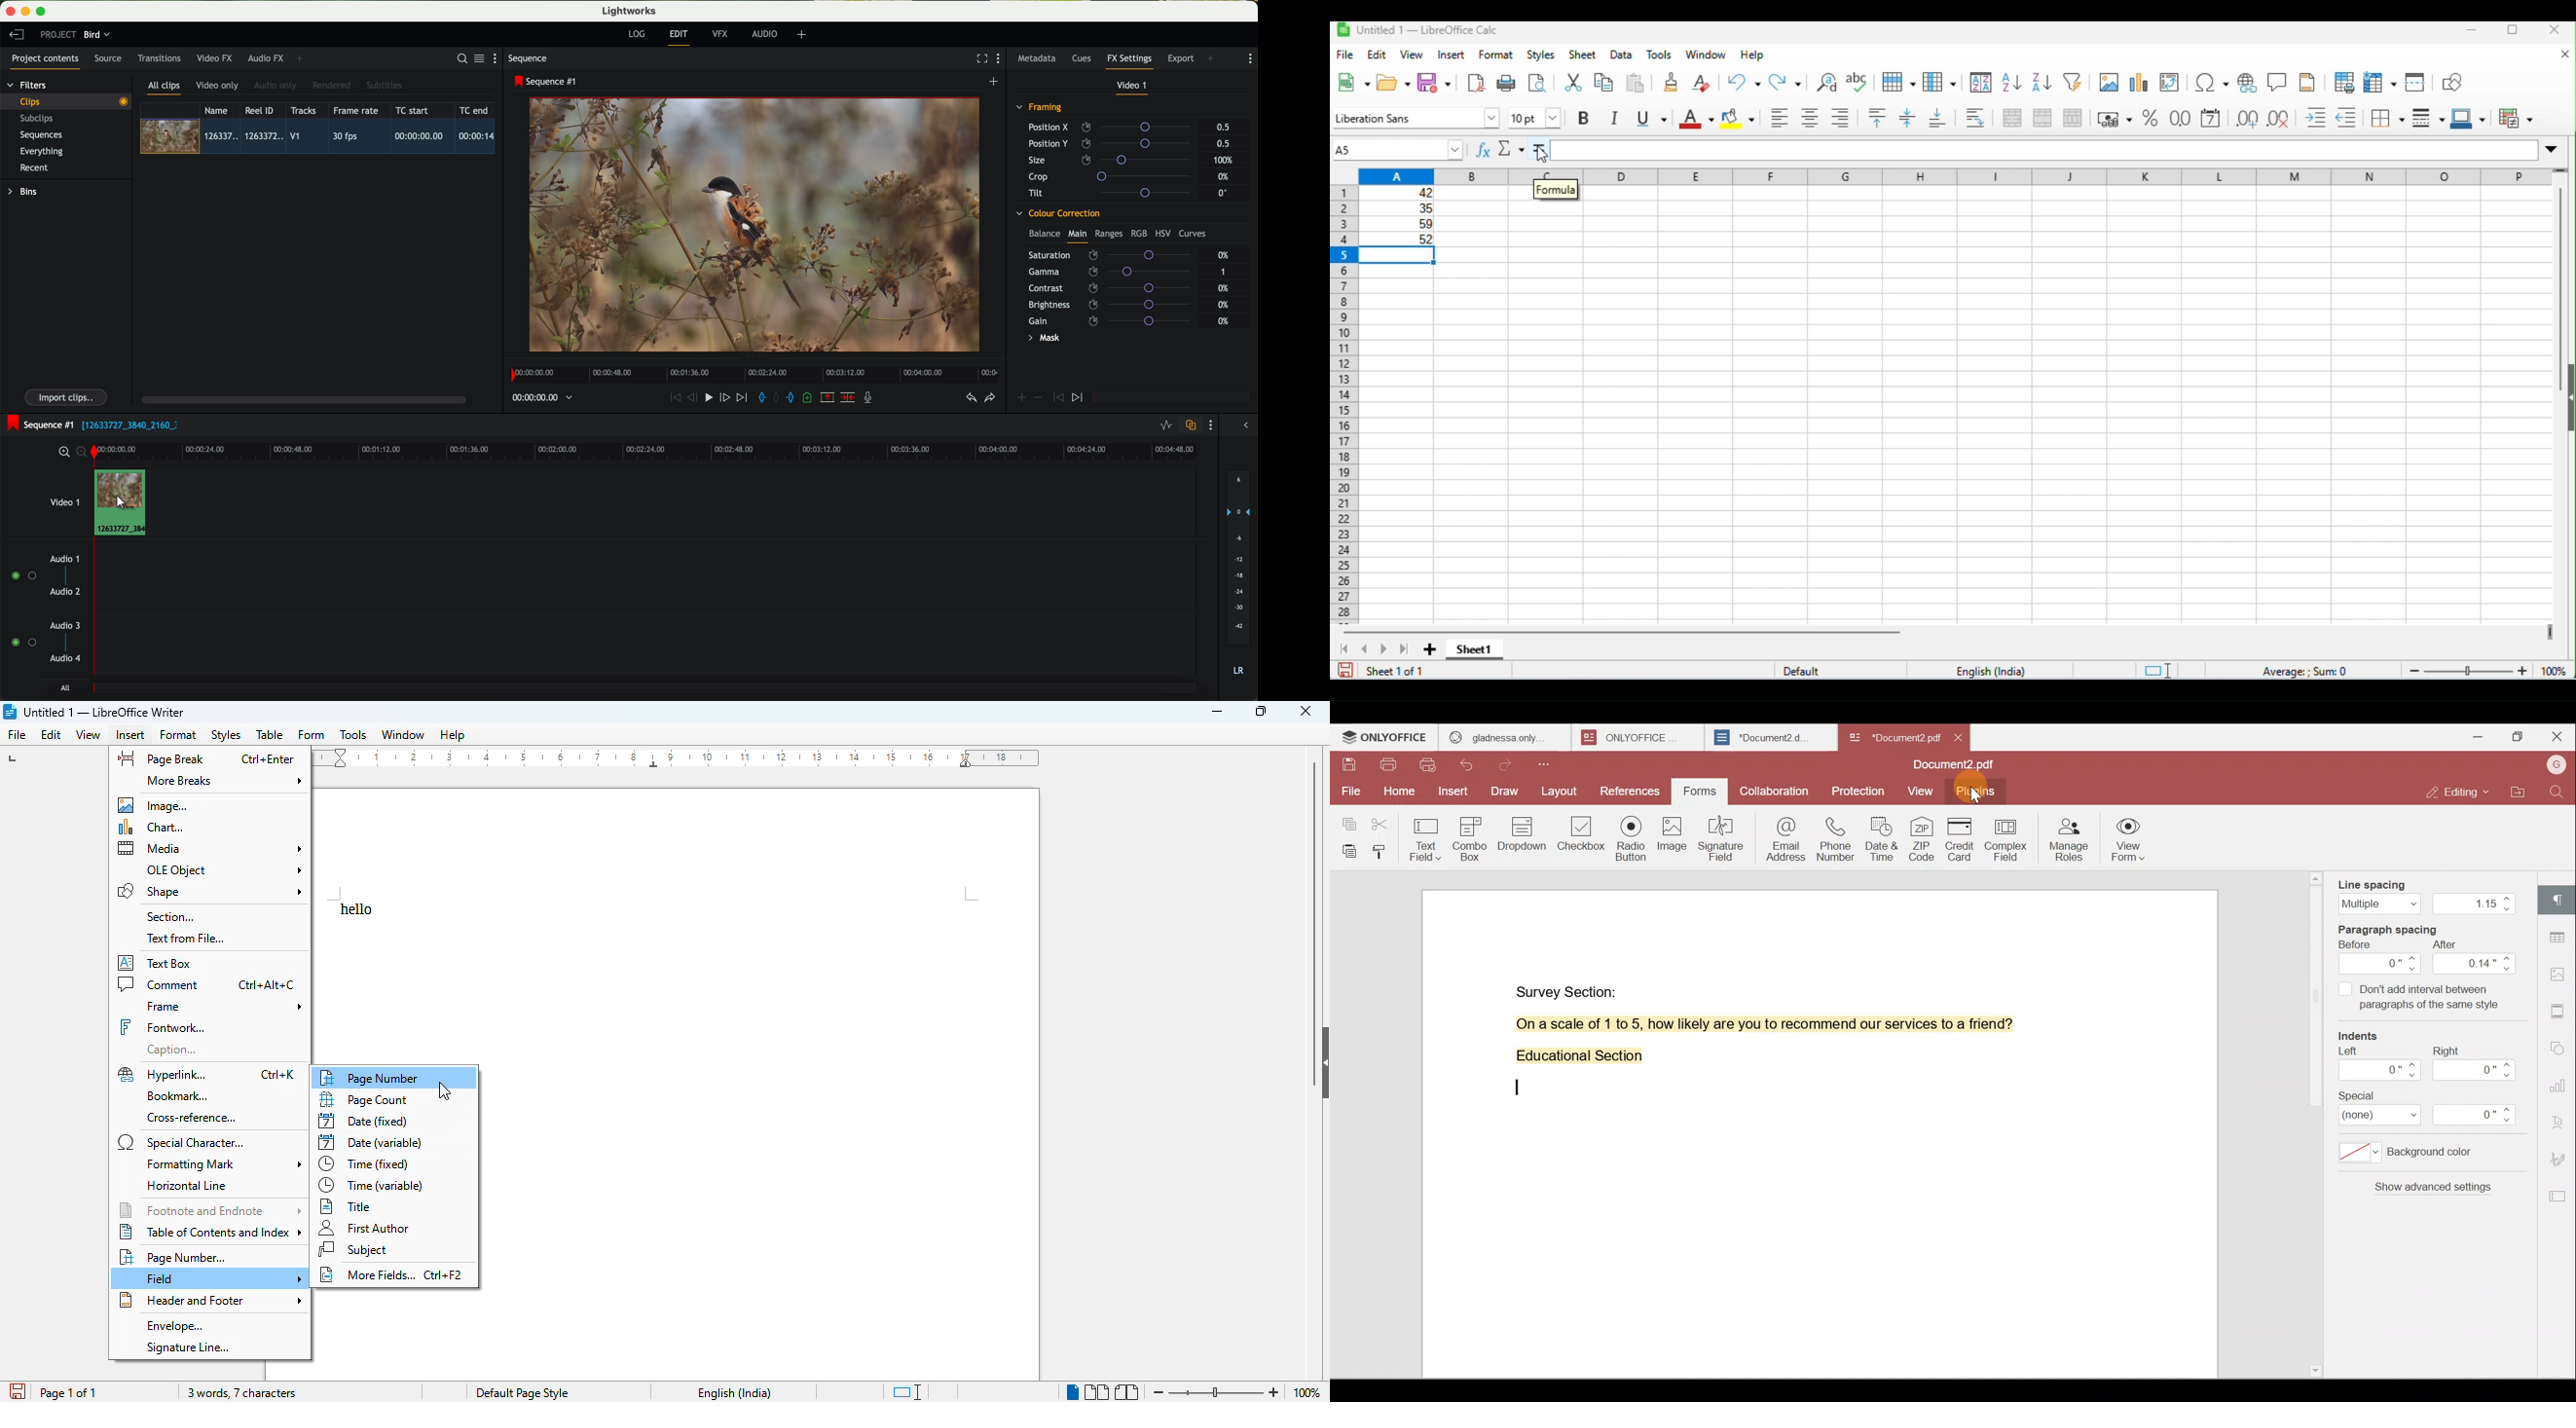 The width and height of the screenshot is (2576, 1428). Describe the element at coordinates (1638, 84) in the screenshot. I see `paste` at that location.